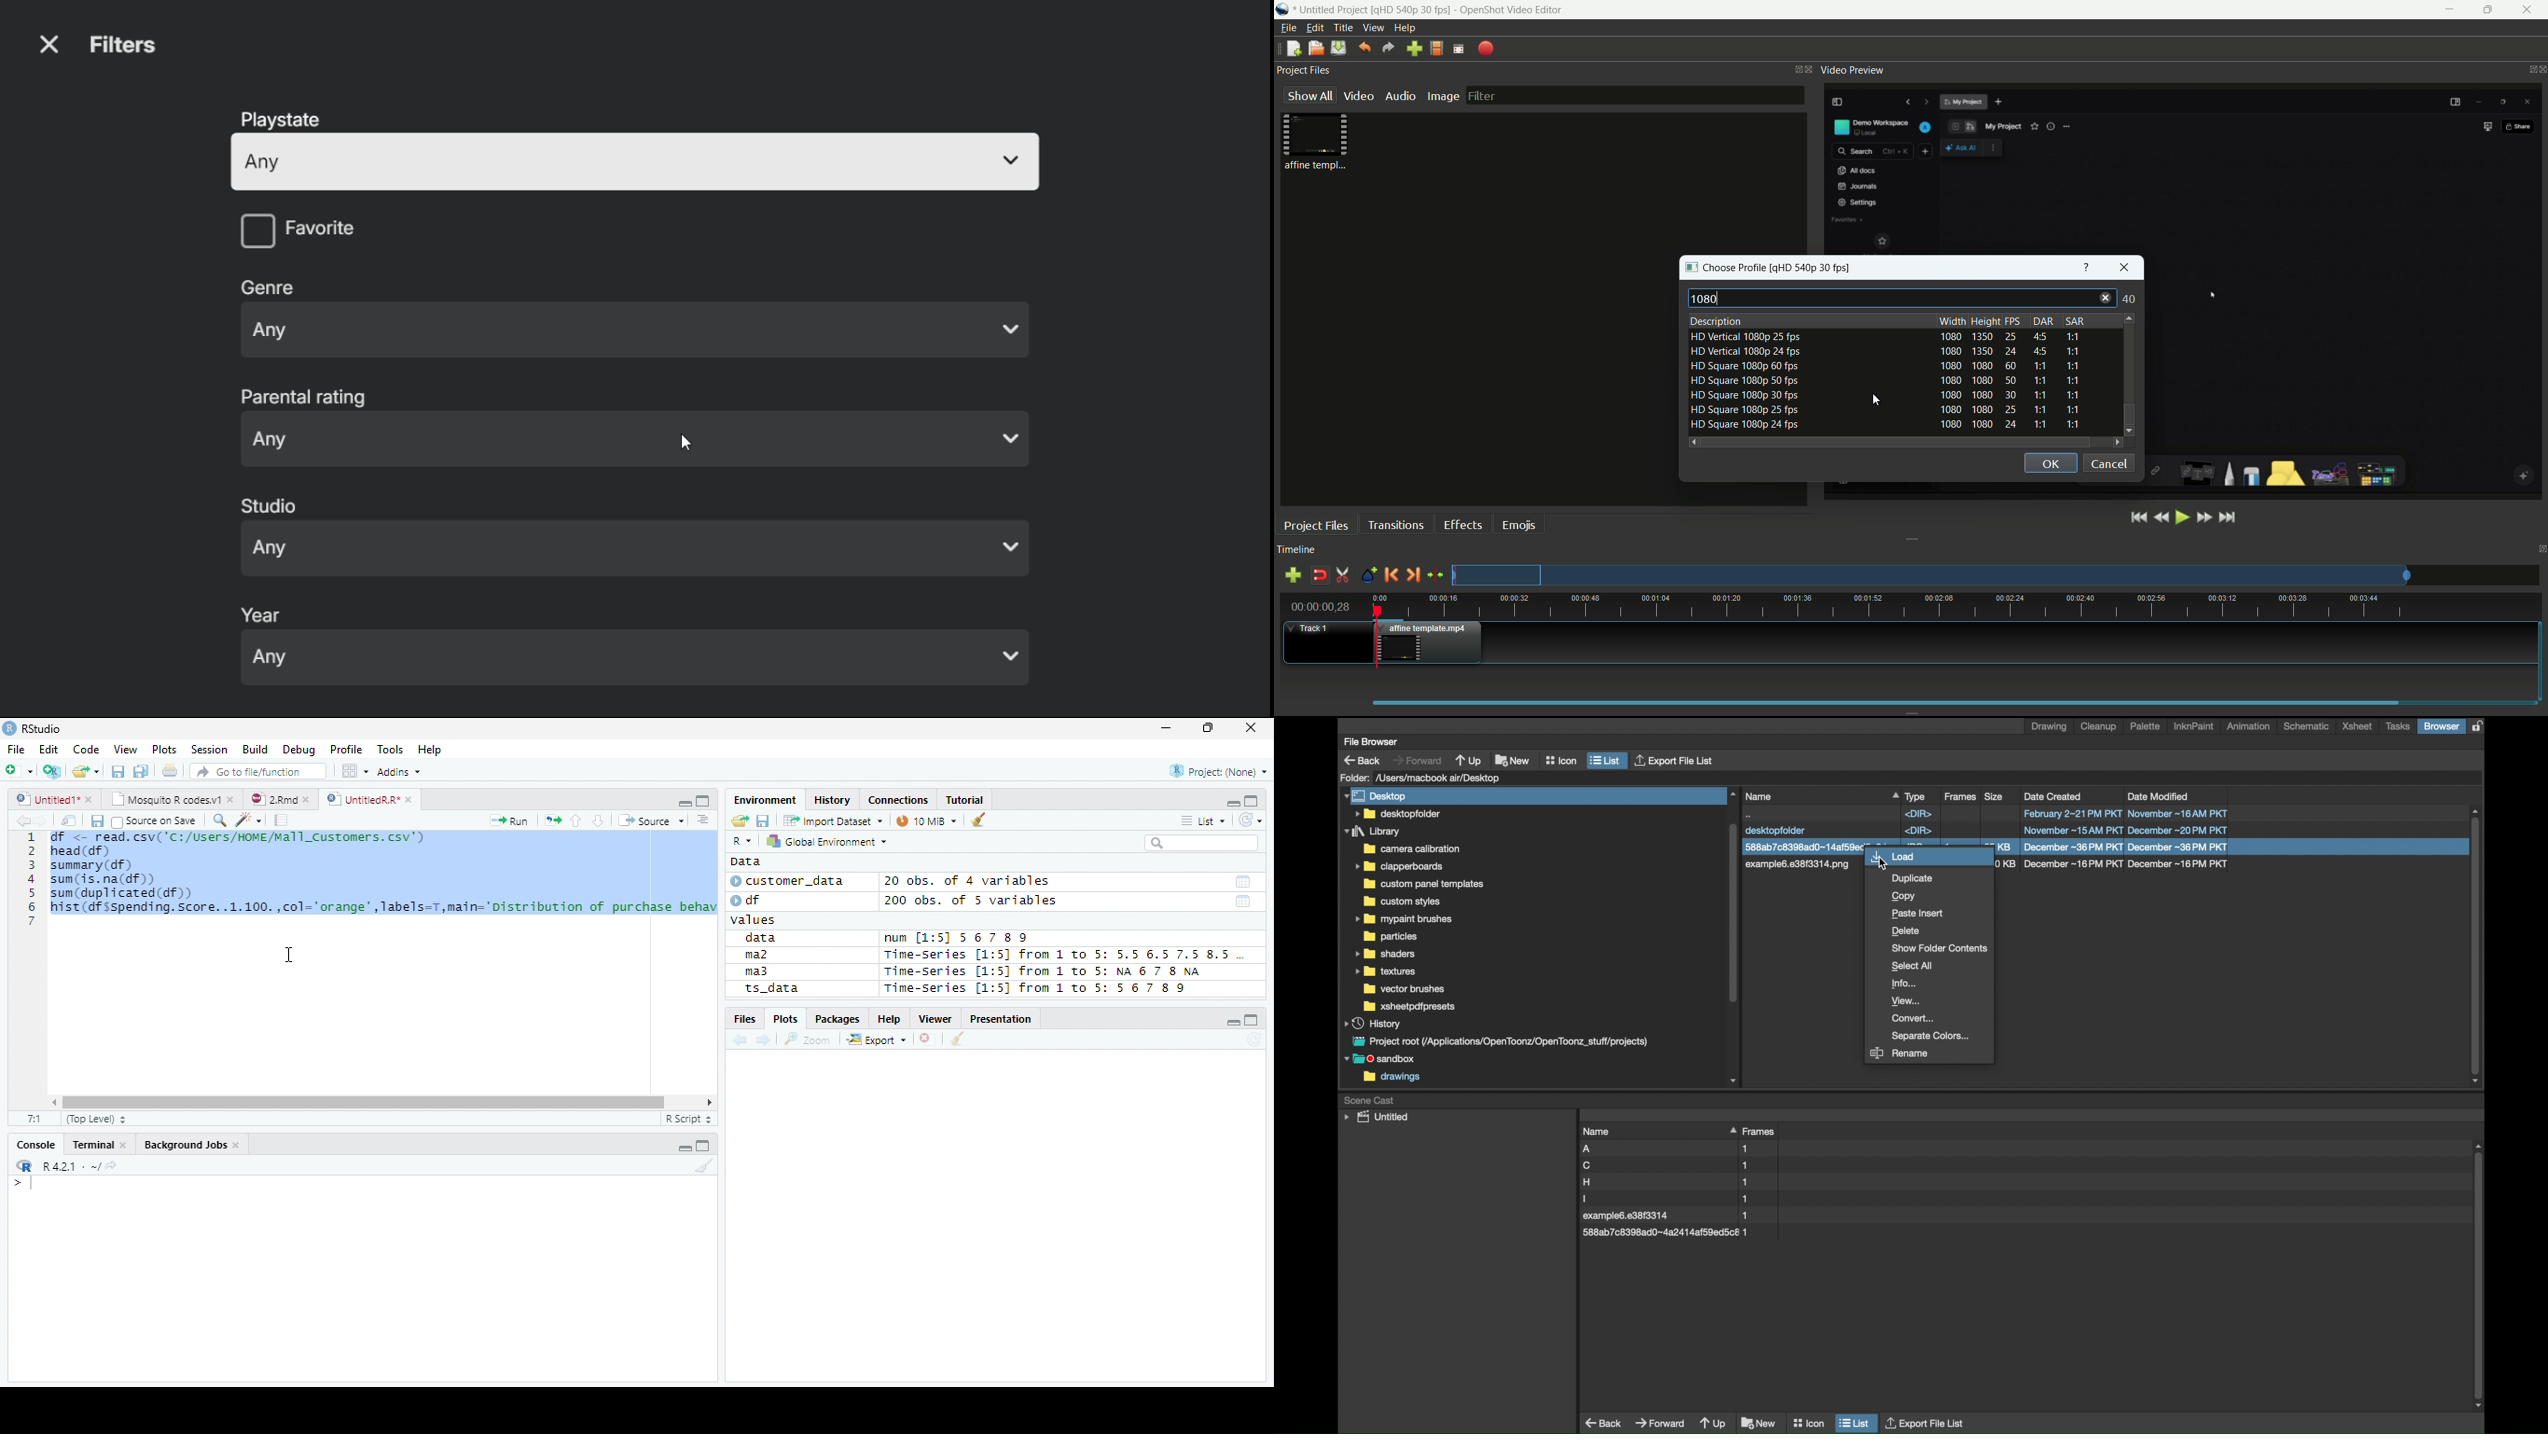 This screenshot has width=2548, height=1456. I want to click on Save all open documents, so click(141, 772).